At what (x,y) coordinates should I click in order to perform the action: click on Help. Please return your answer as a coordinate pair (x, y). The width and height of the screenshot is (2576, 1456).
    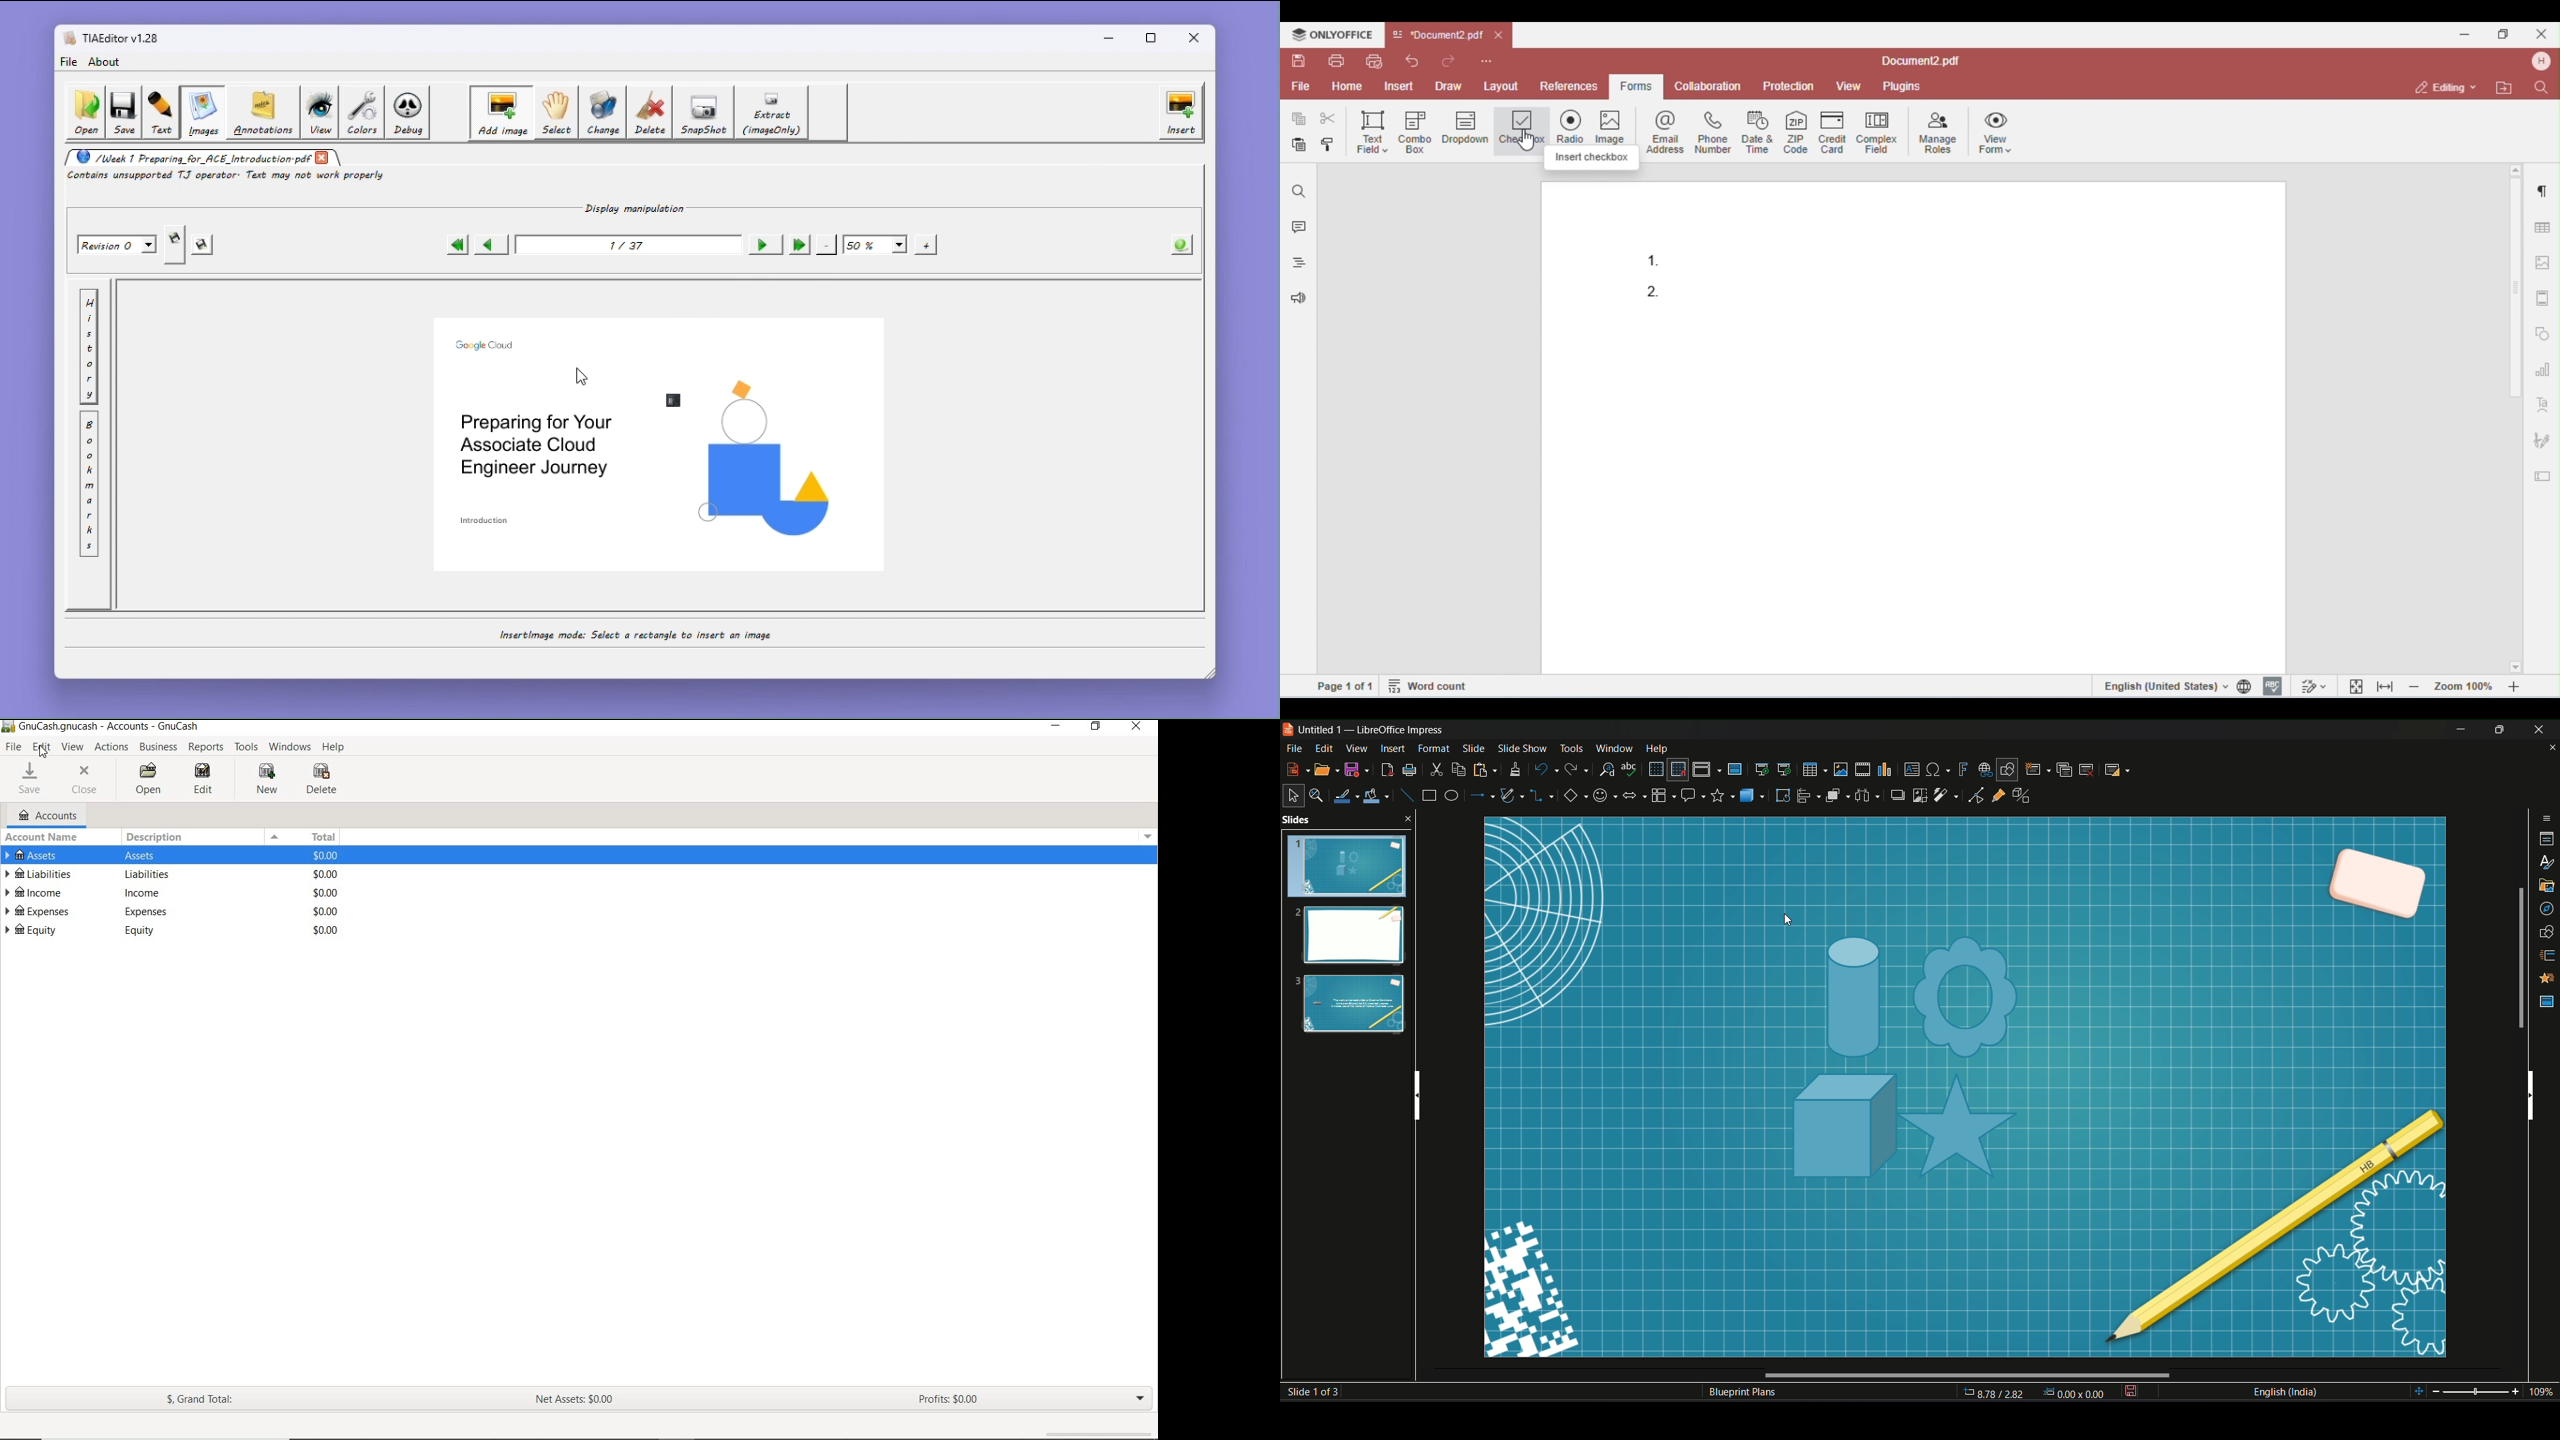
    Looking at the image, I should click on (1657, 749).